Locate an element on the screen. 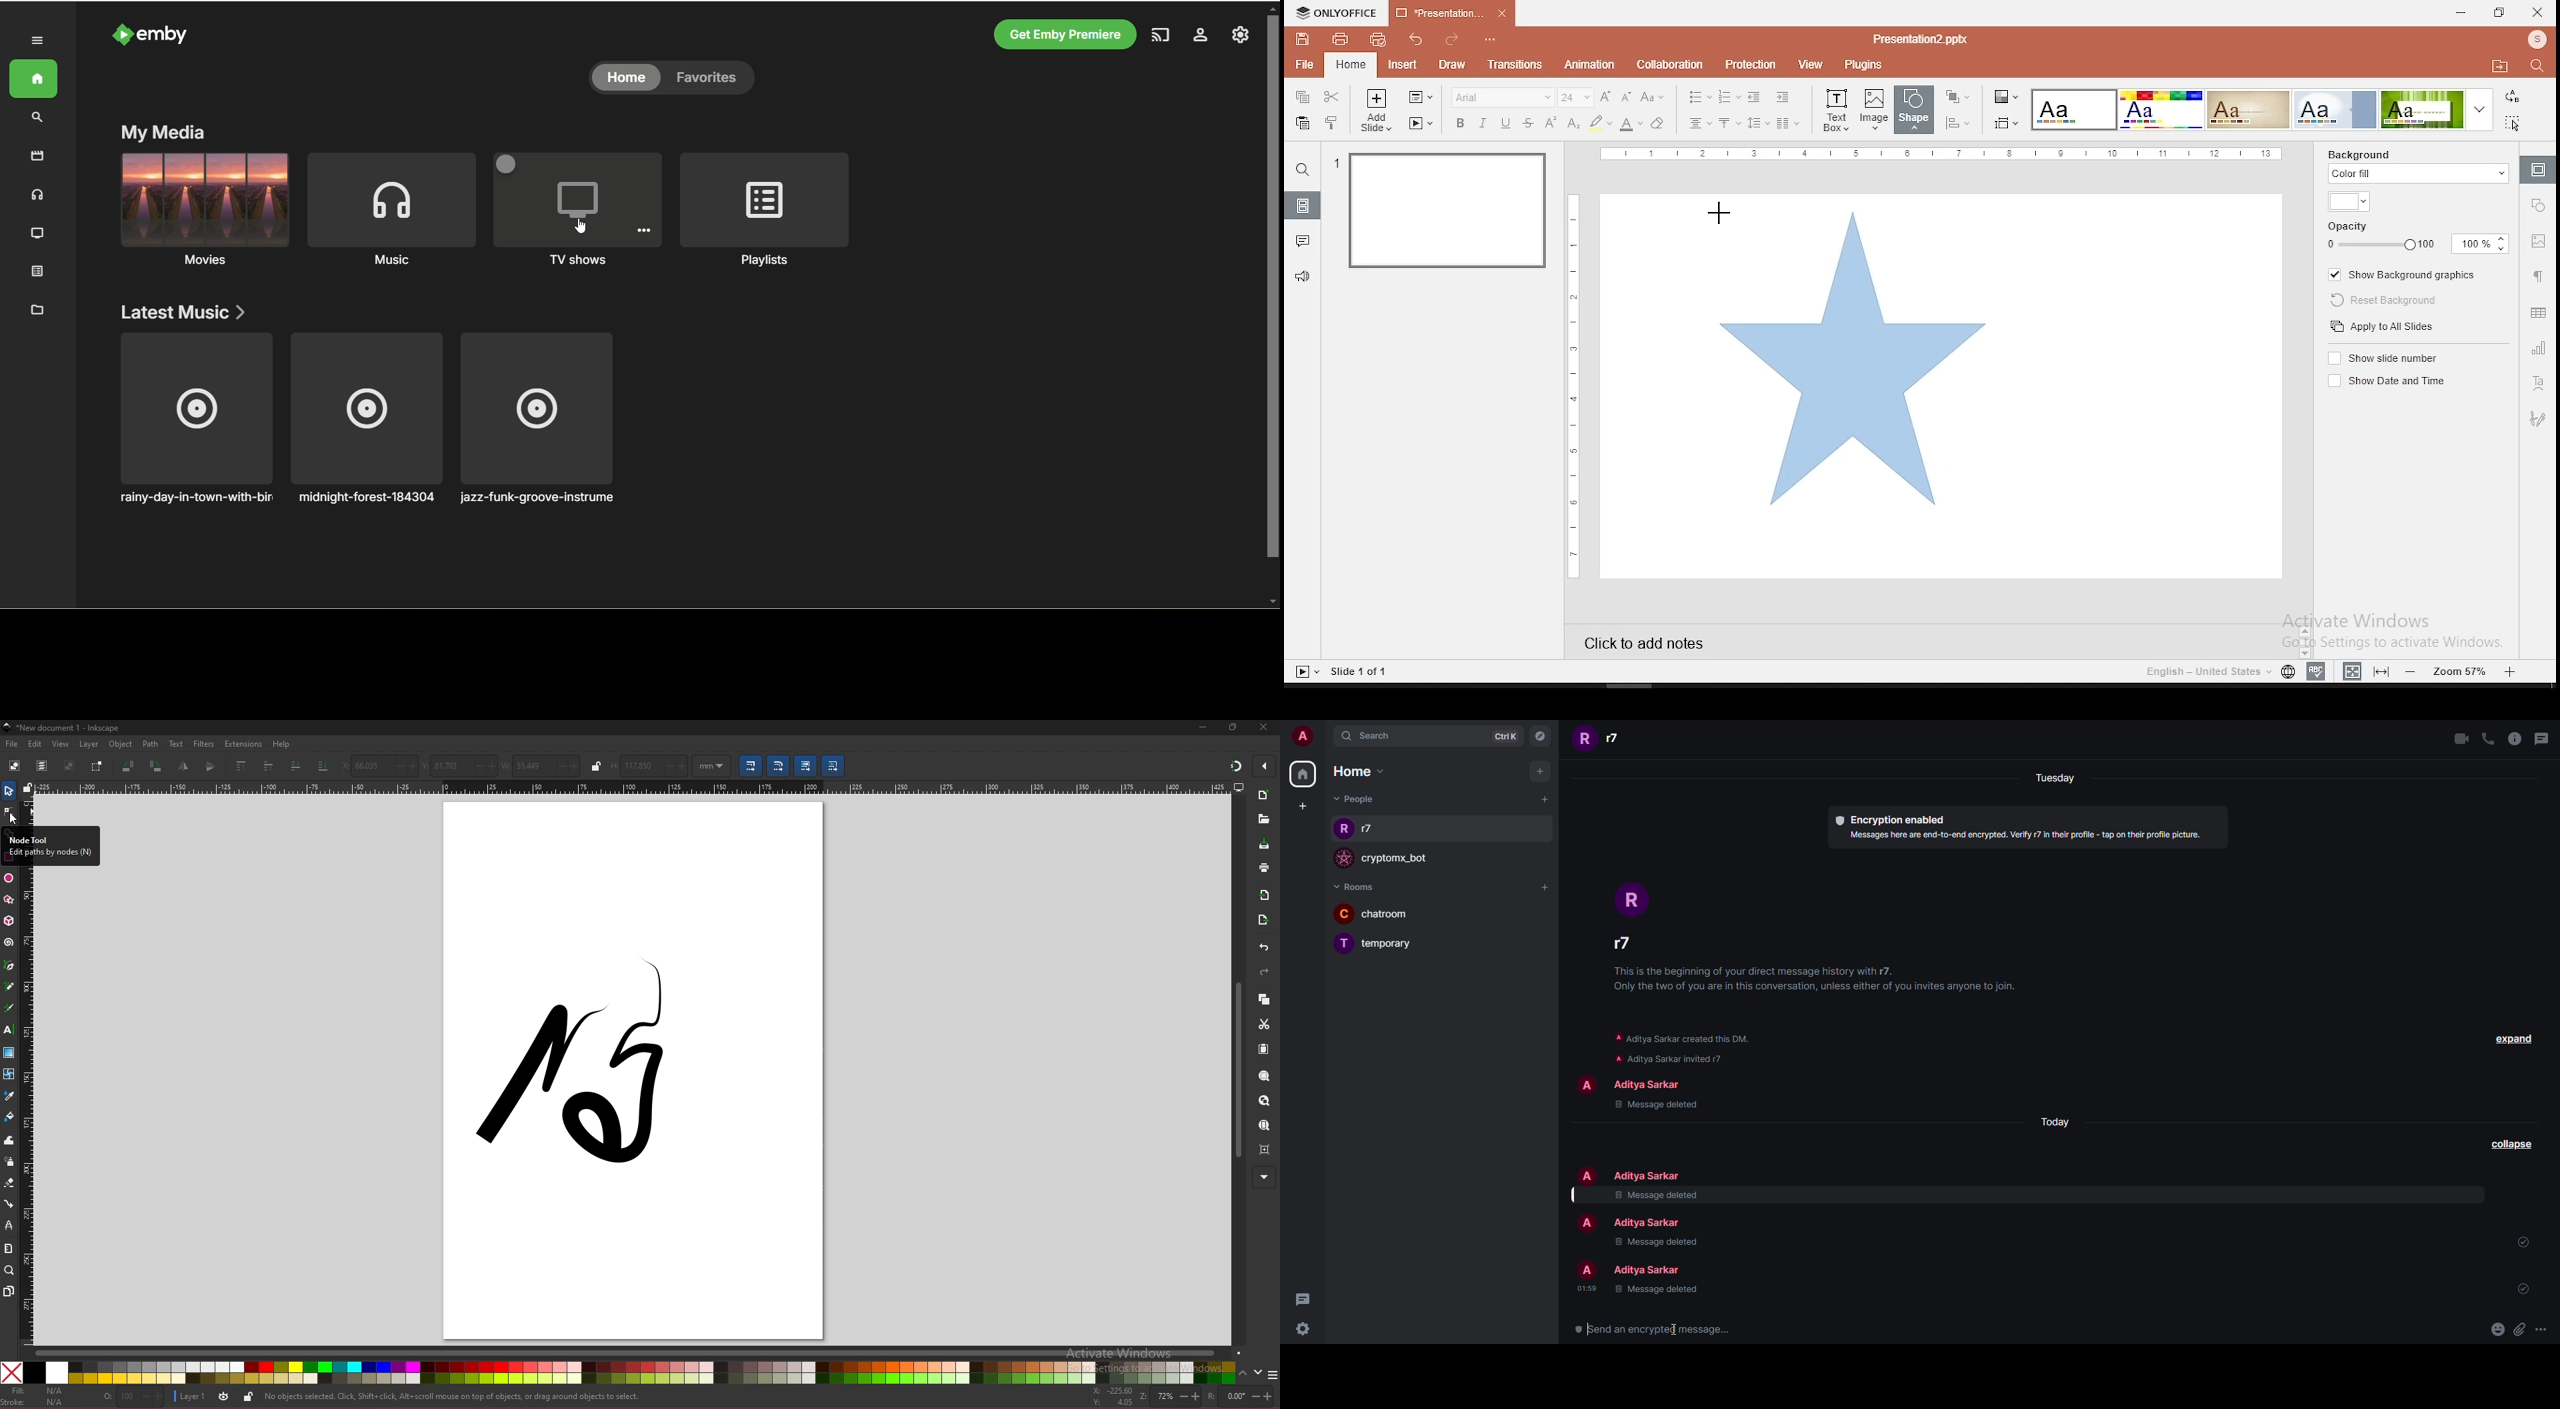  start slideshow is located at coordinates (1306, 672).